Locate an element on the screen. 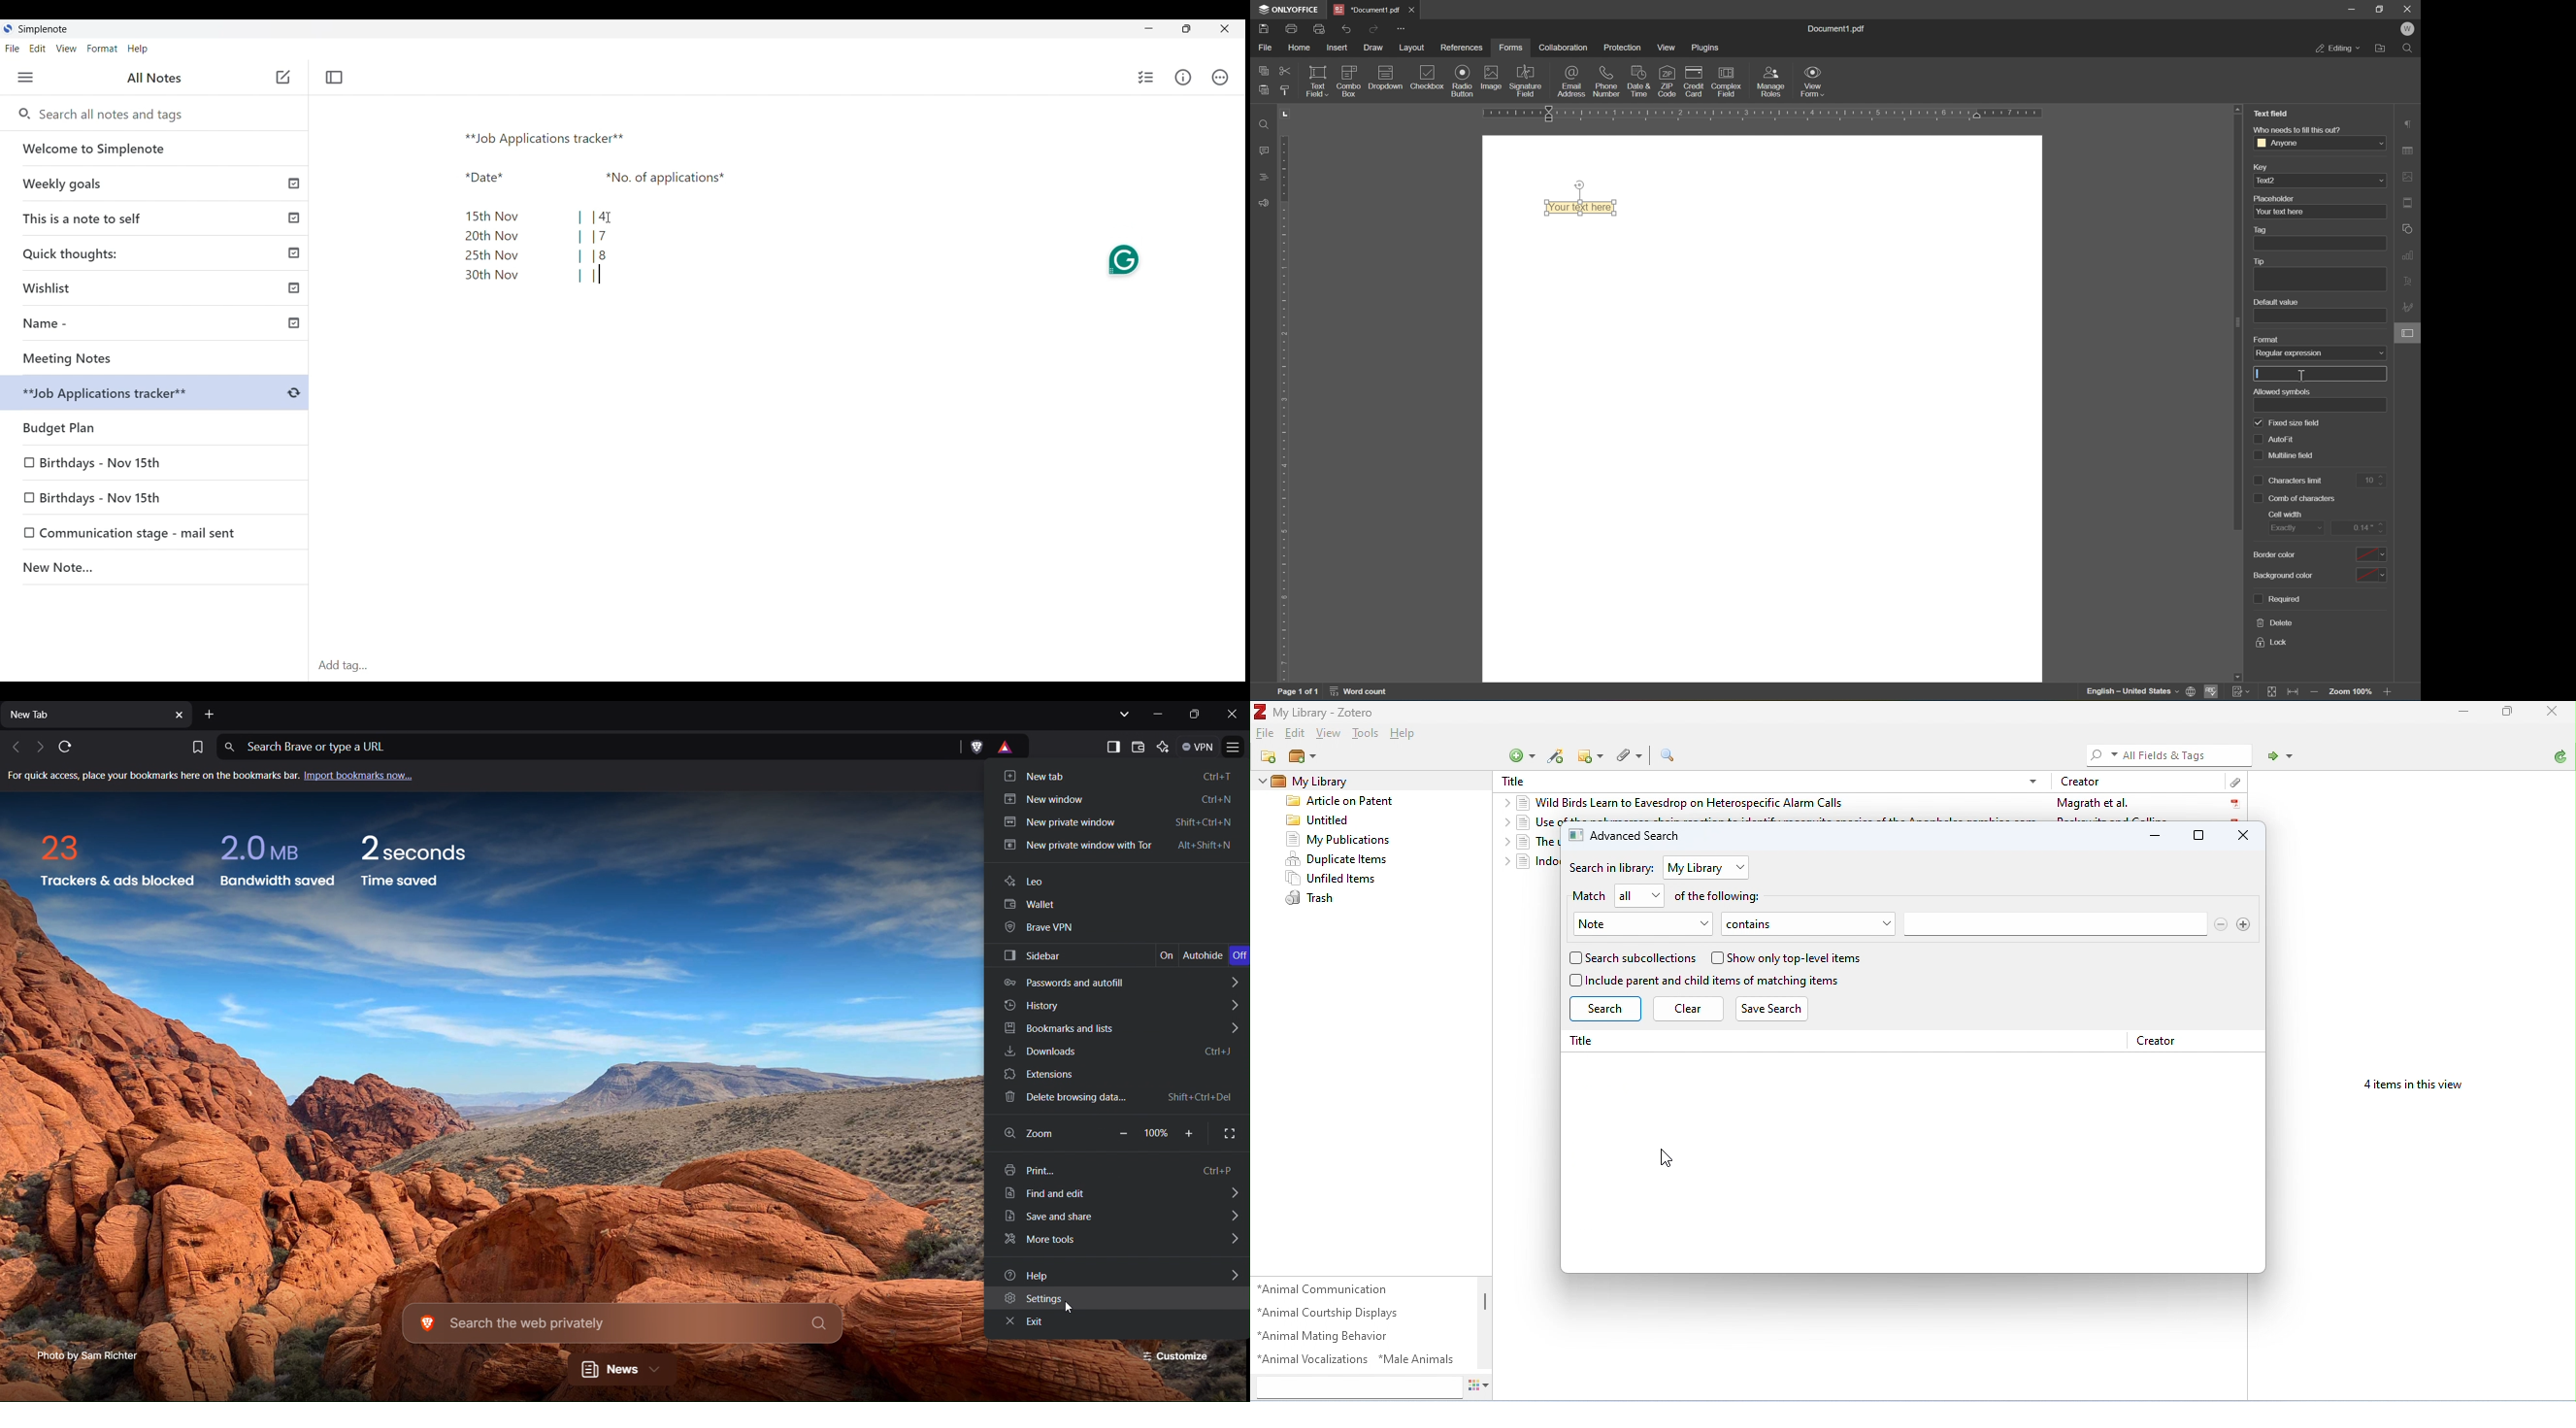  text field is located at coordinates (1316, 80).